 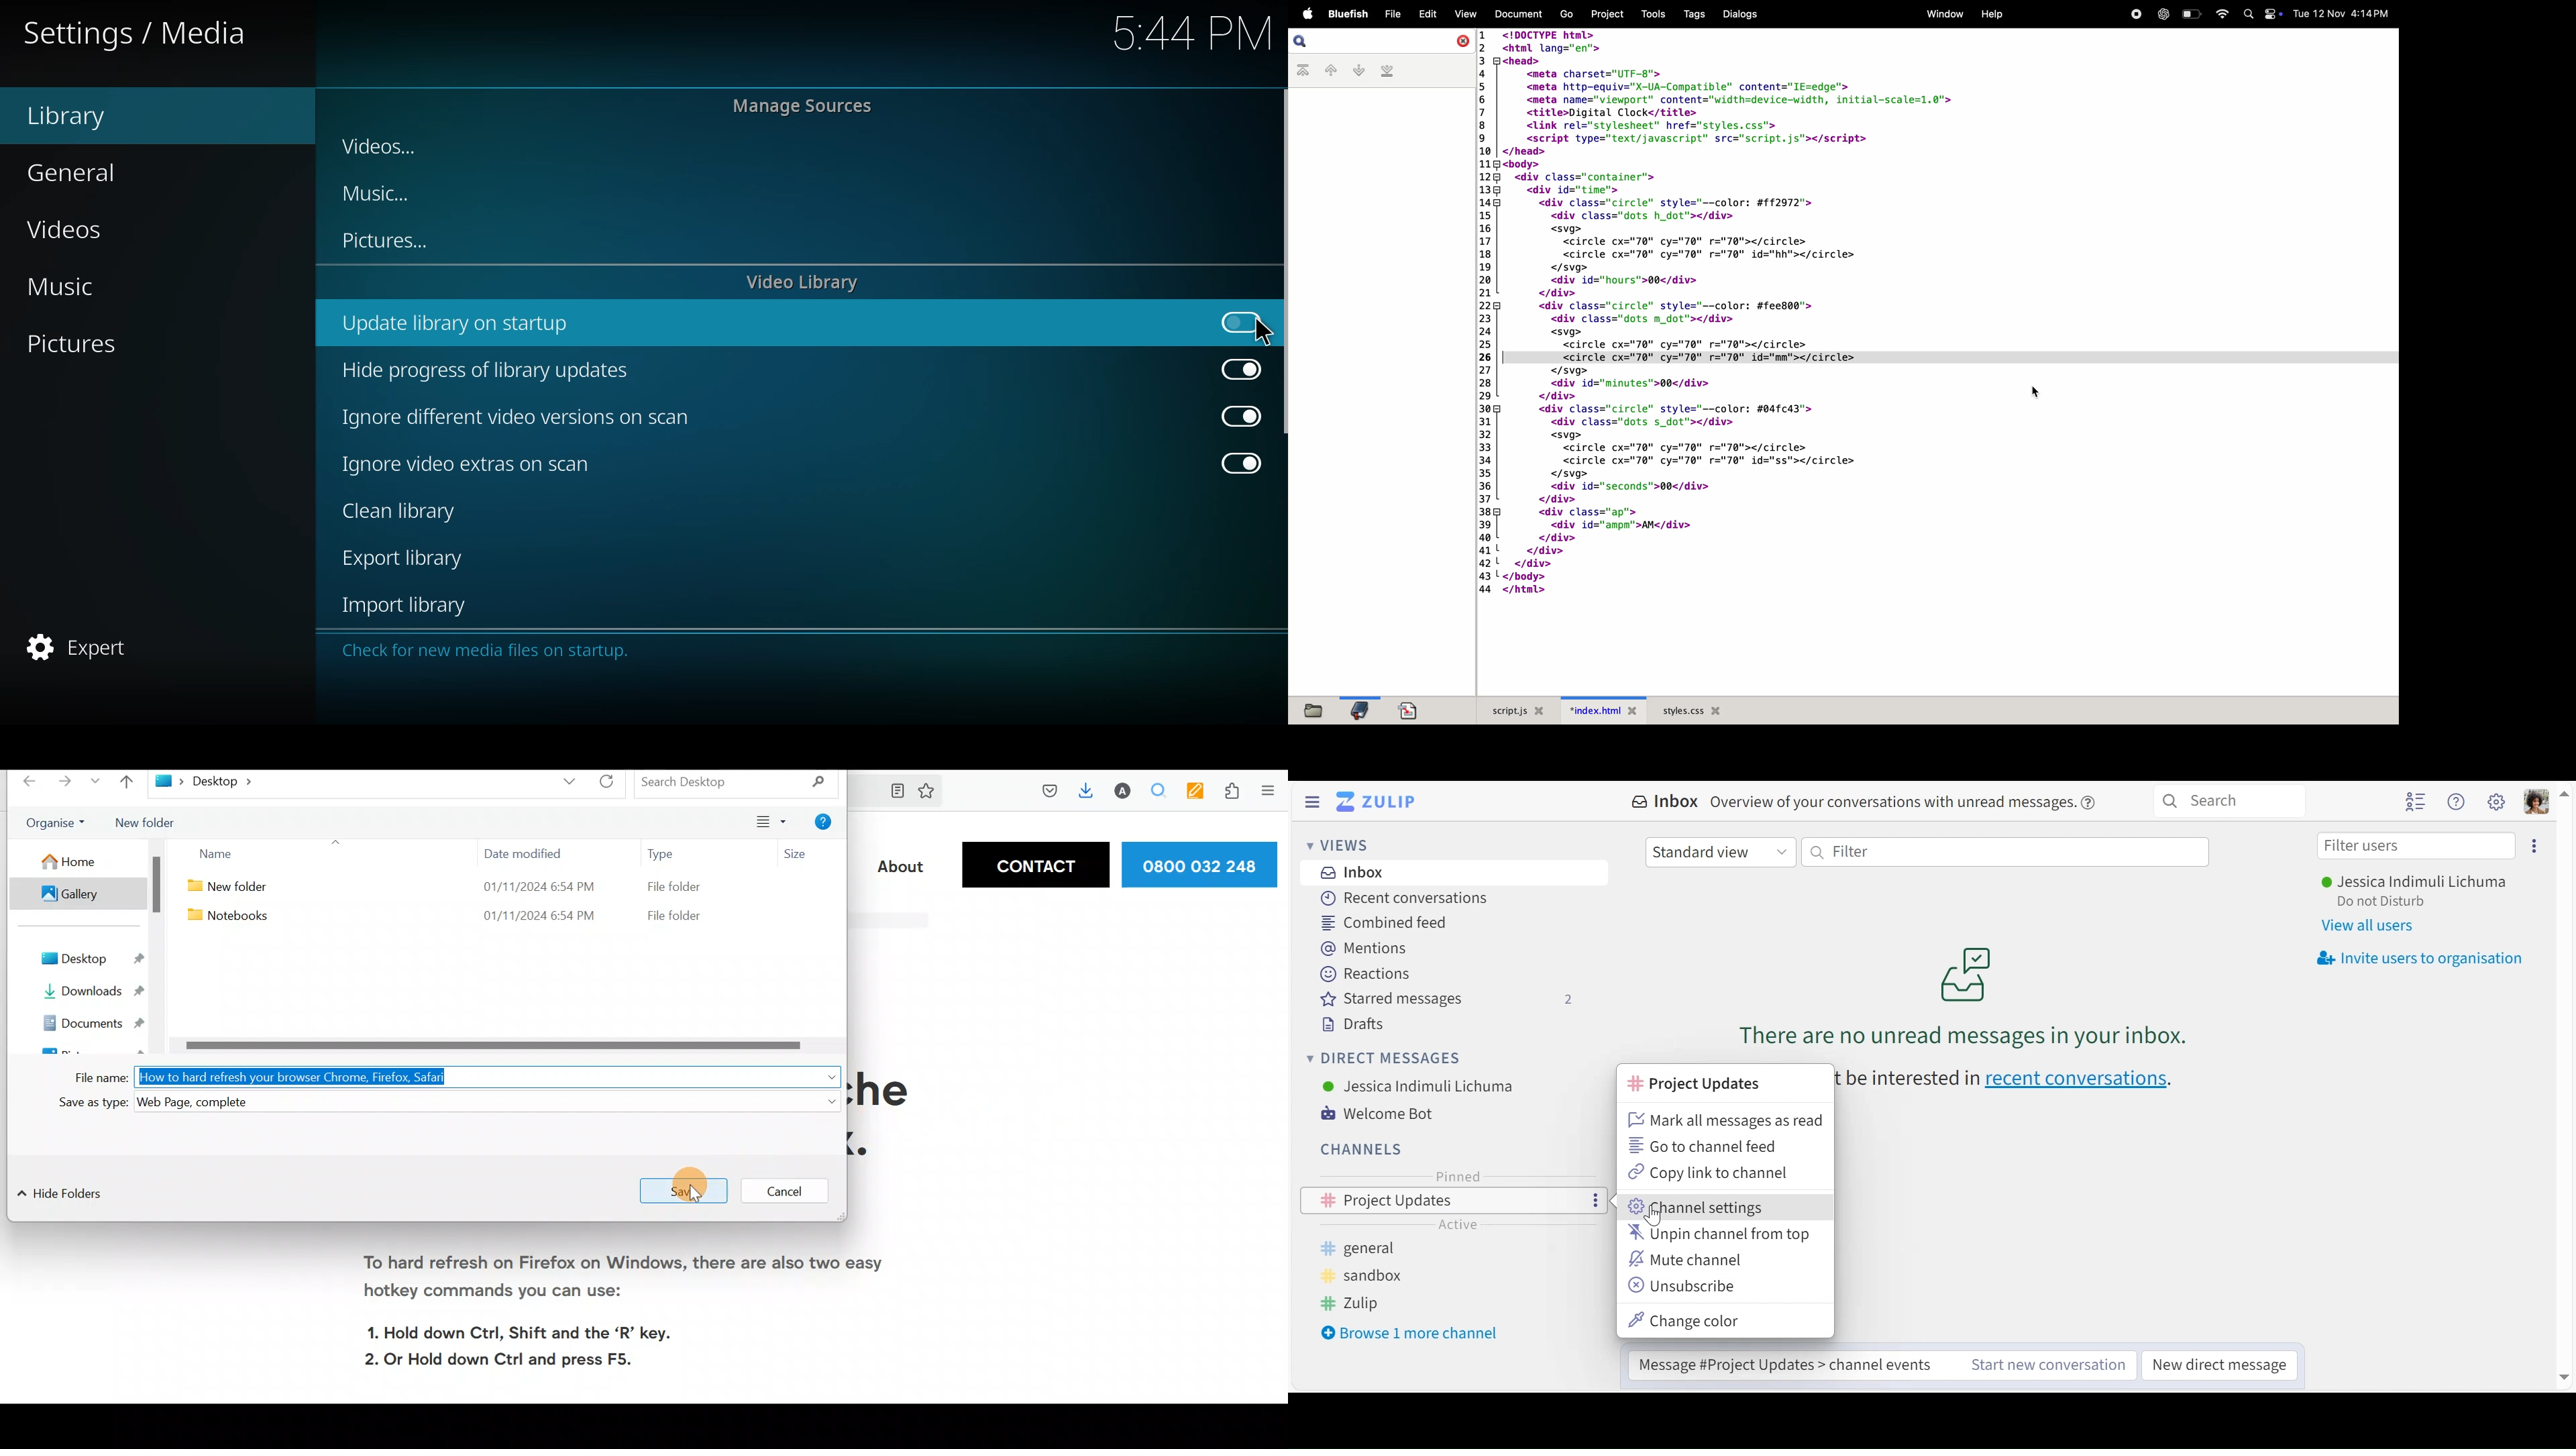 I want to click on next bookmark, so click(x=1356, y=70).